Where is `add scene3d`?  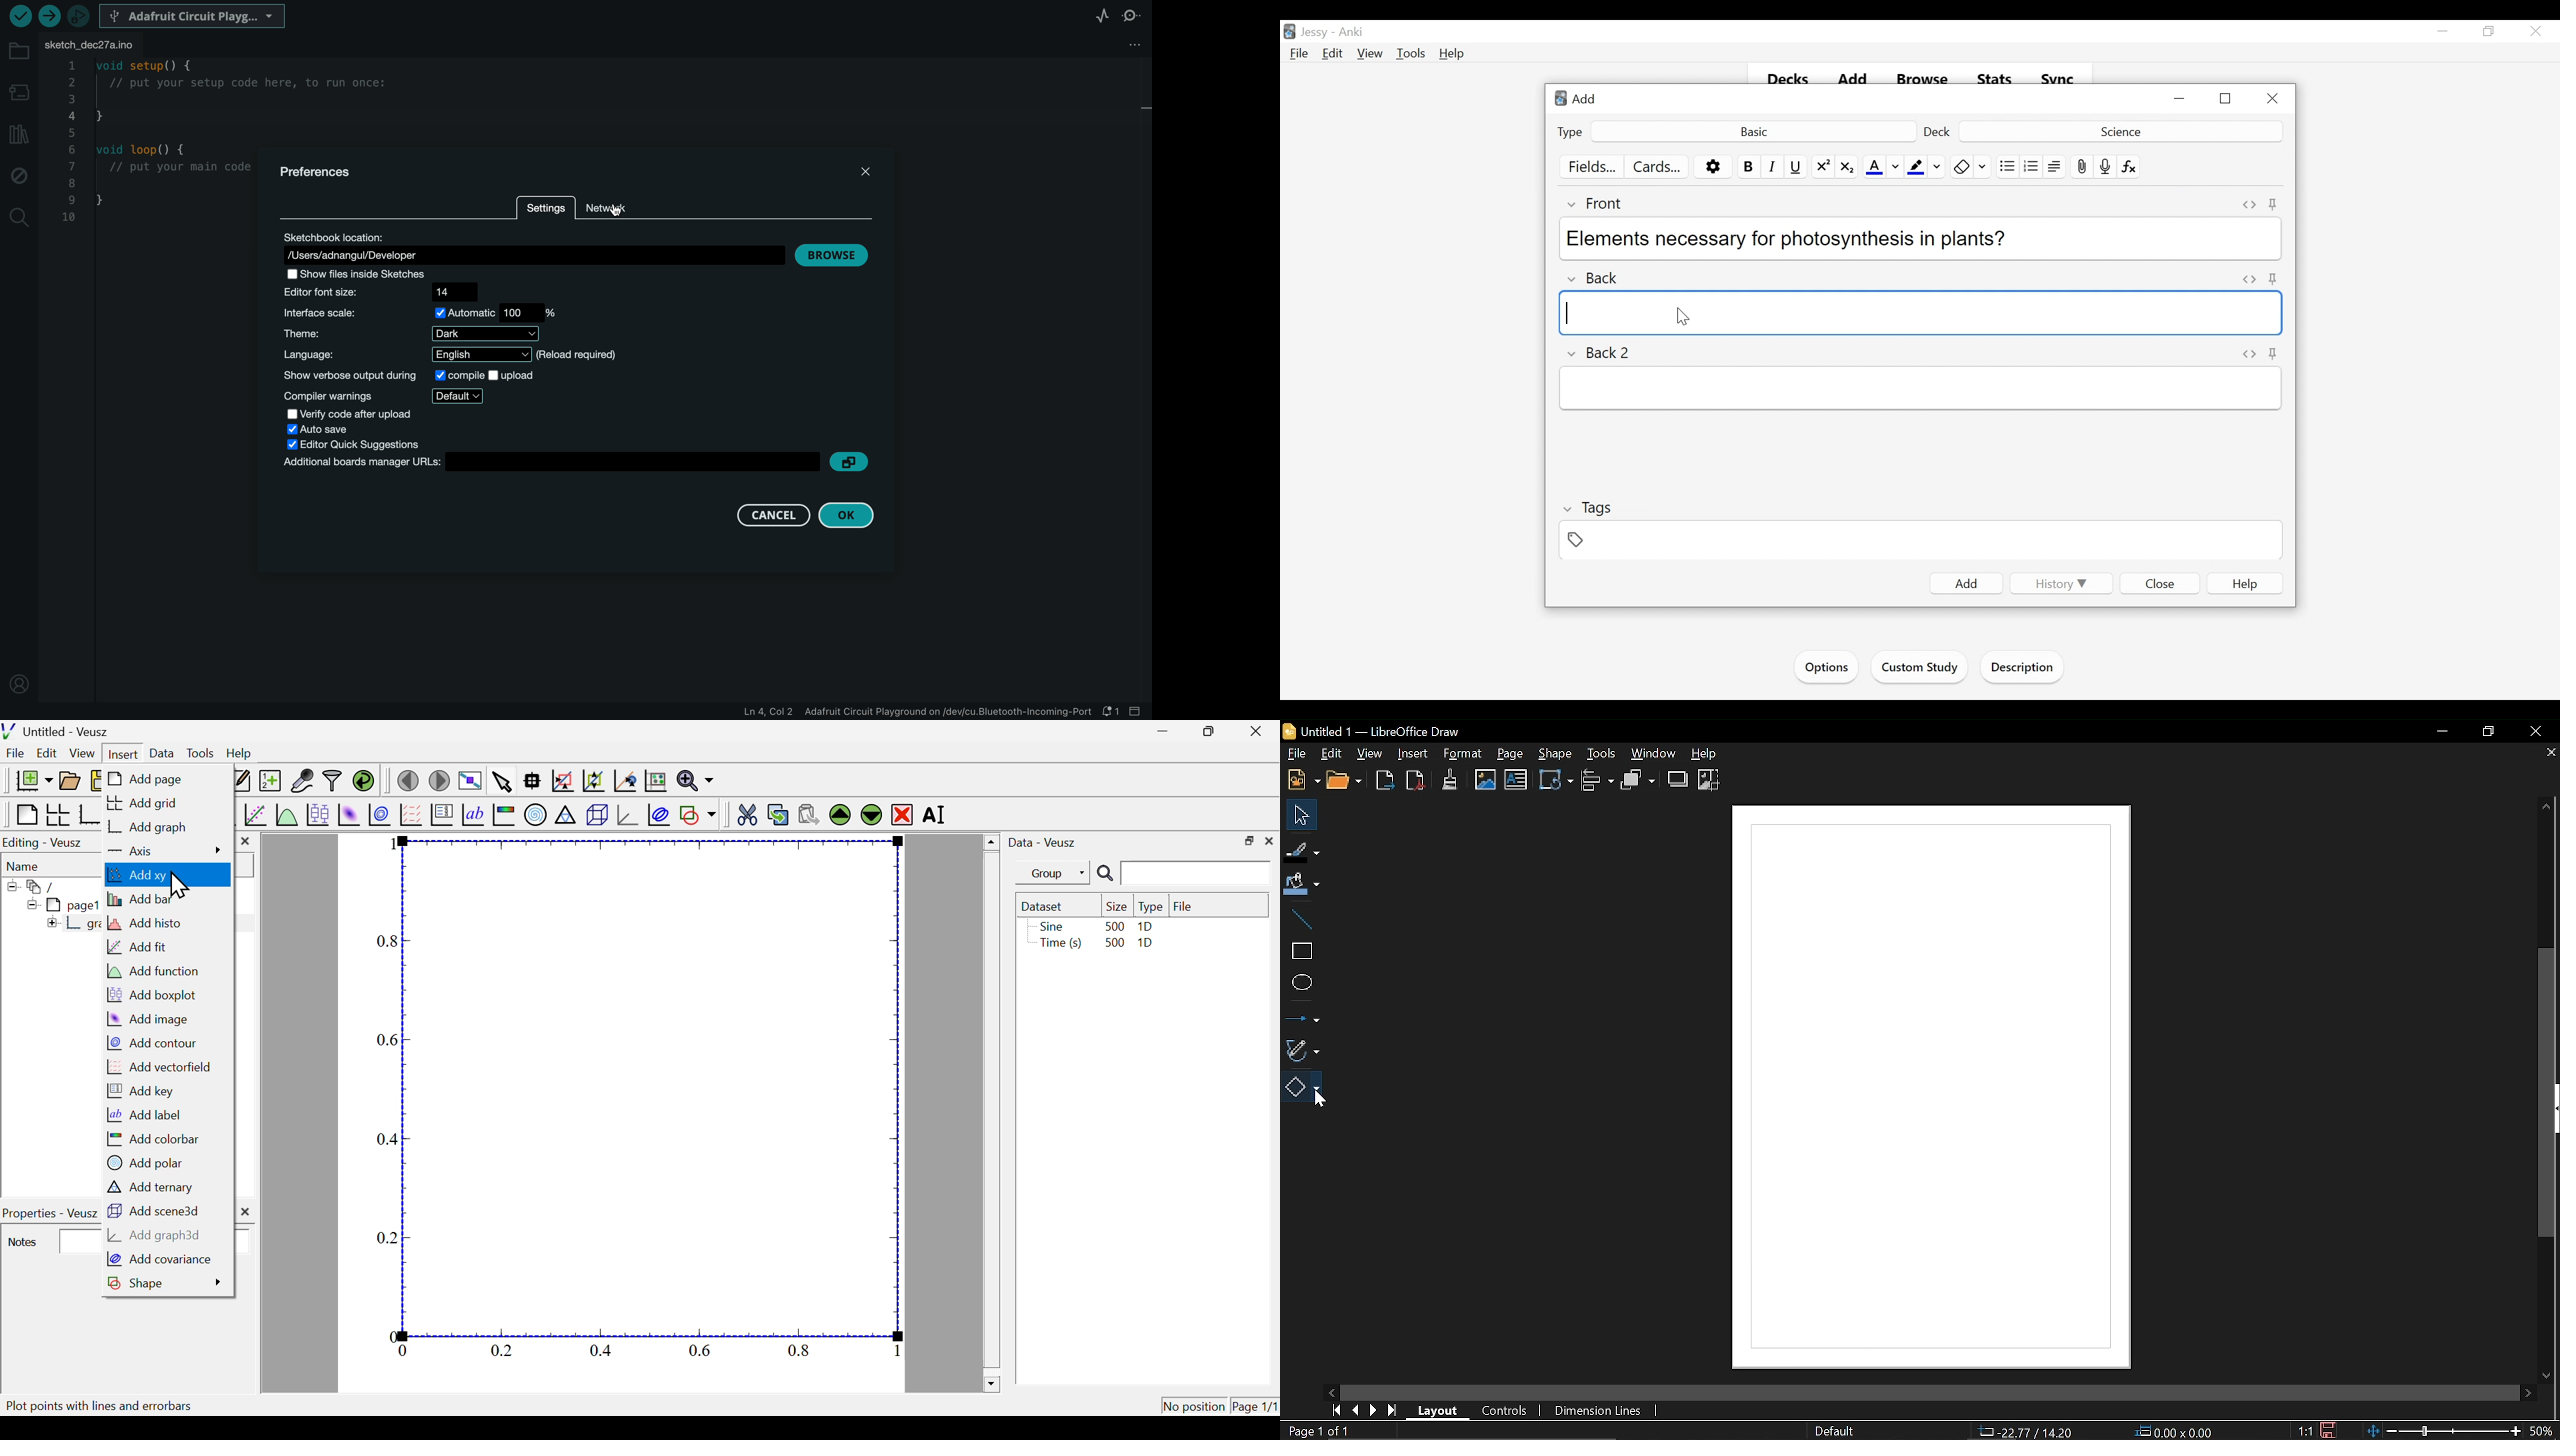 add scene3d is located at coordinates (155, 1211).